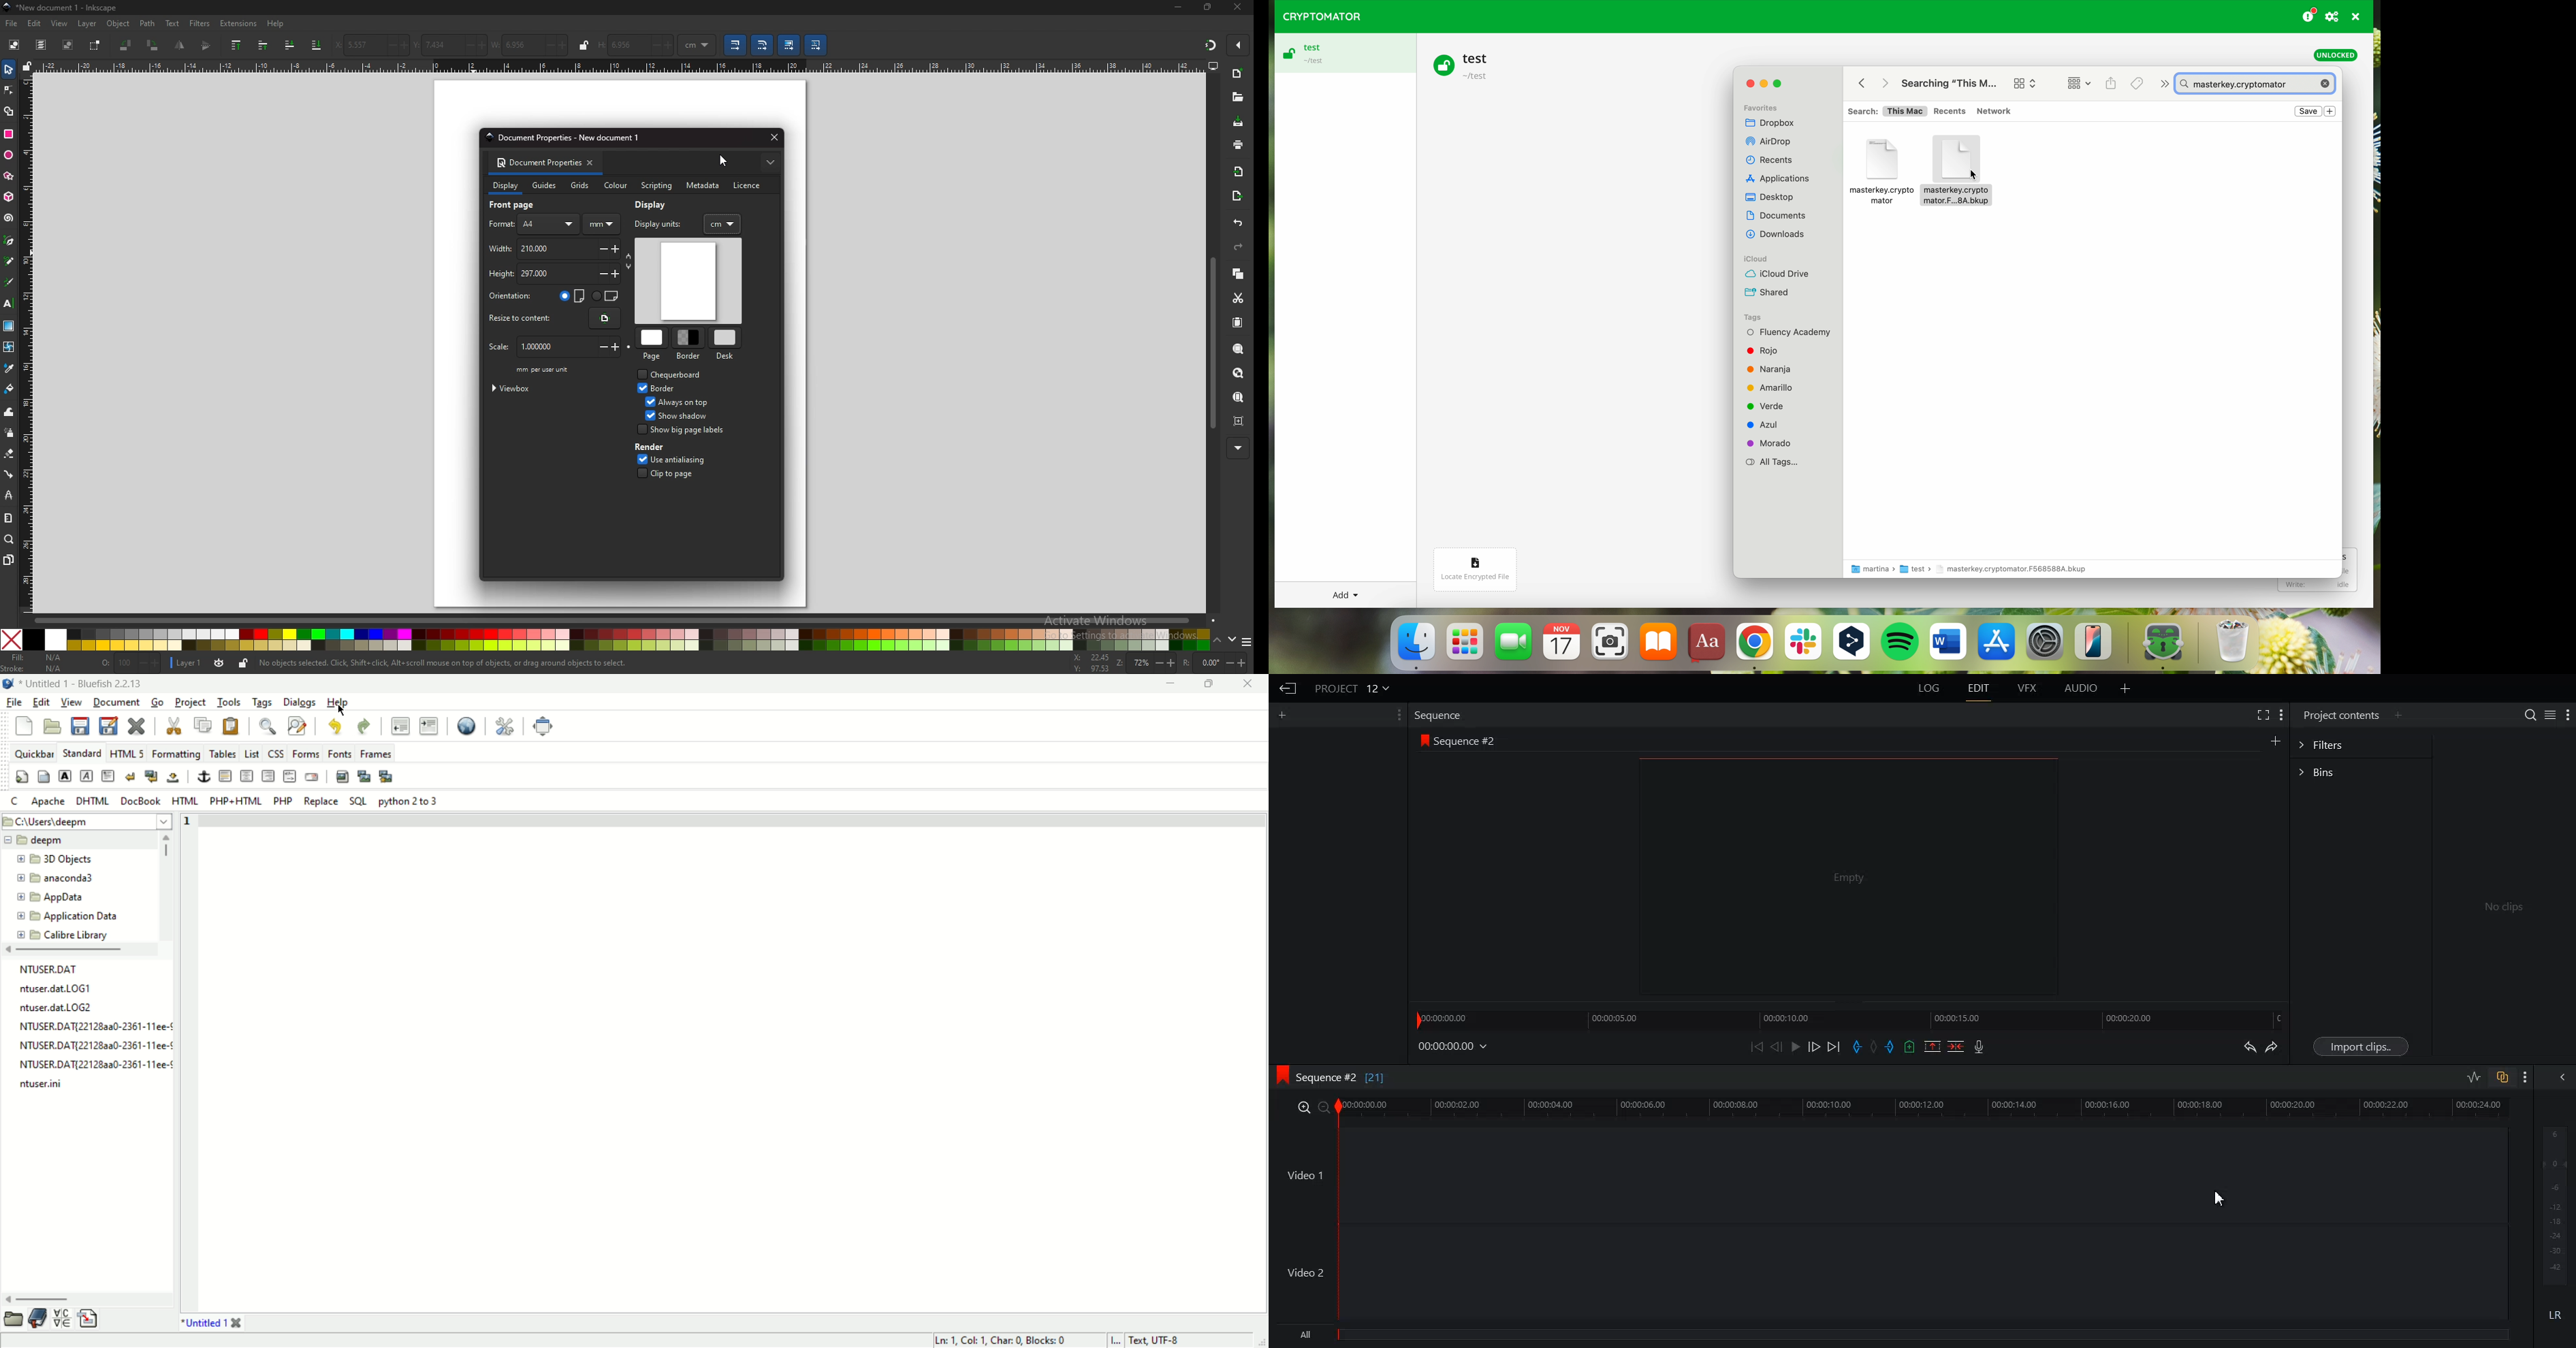 This screenshot has height=1372, width=2576. What do you see at coordinates (656, 447) in the screenshot?
I see `render` at bounding box center [656, 447].